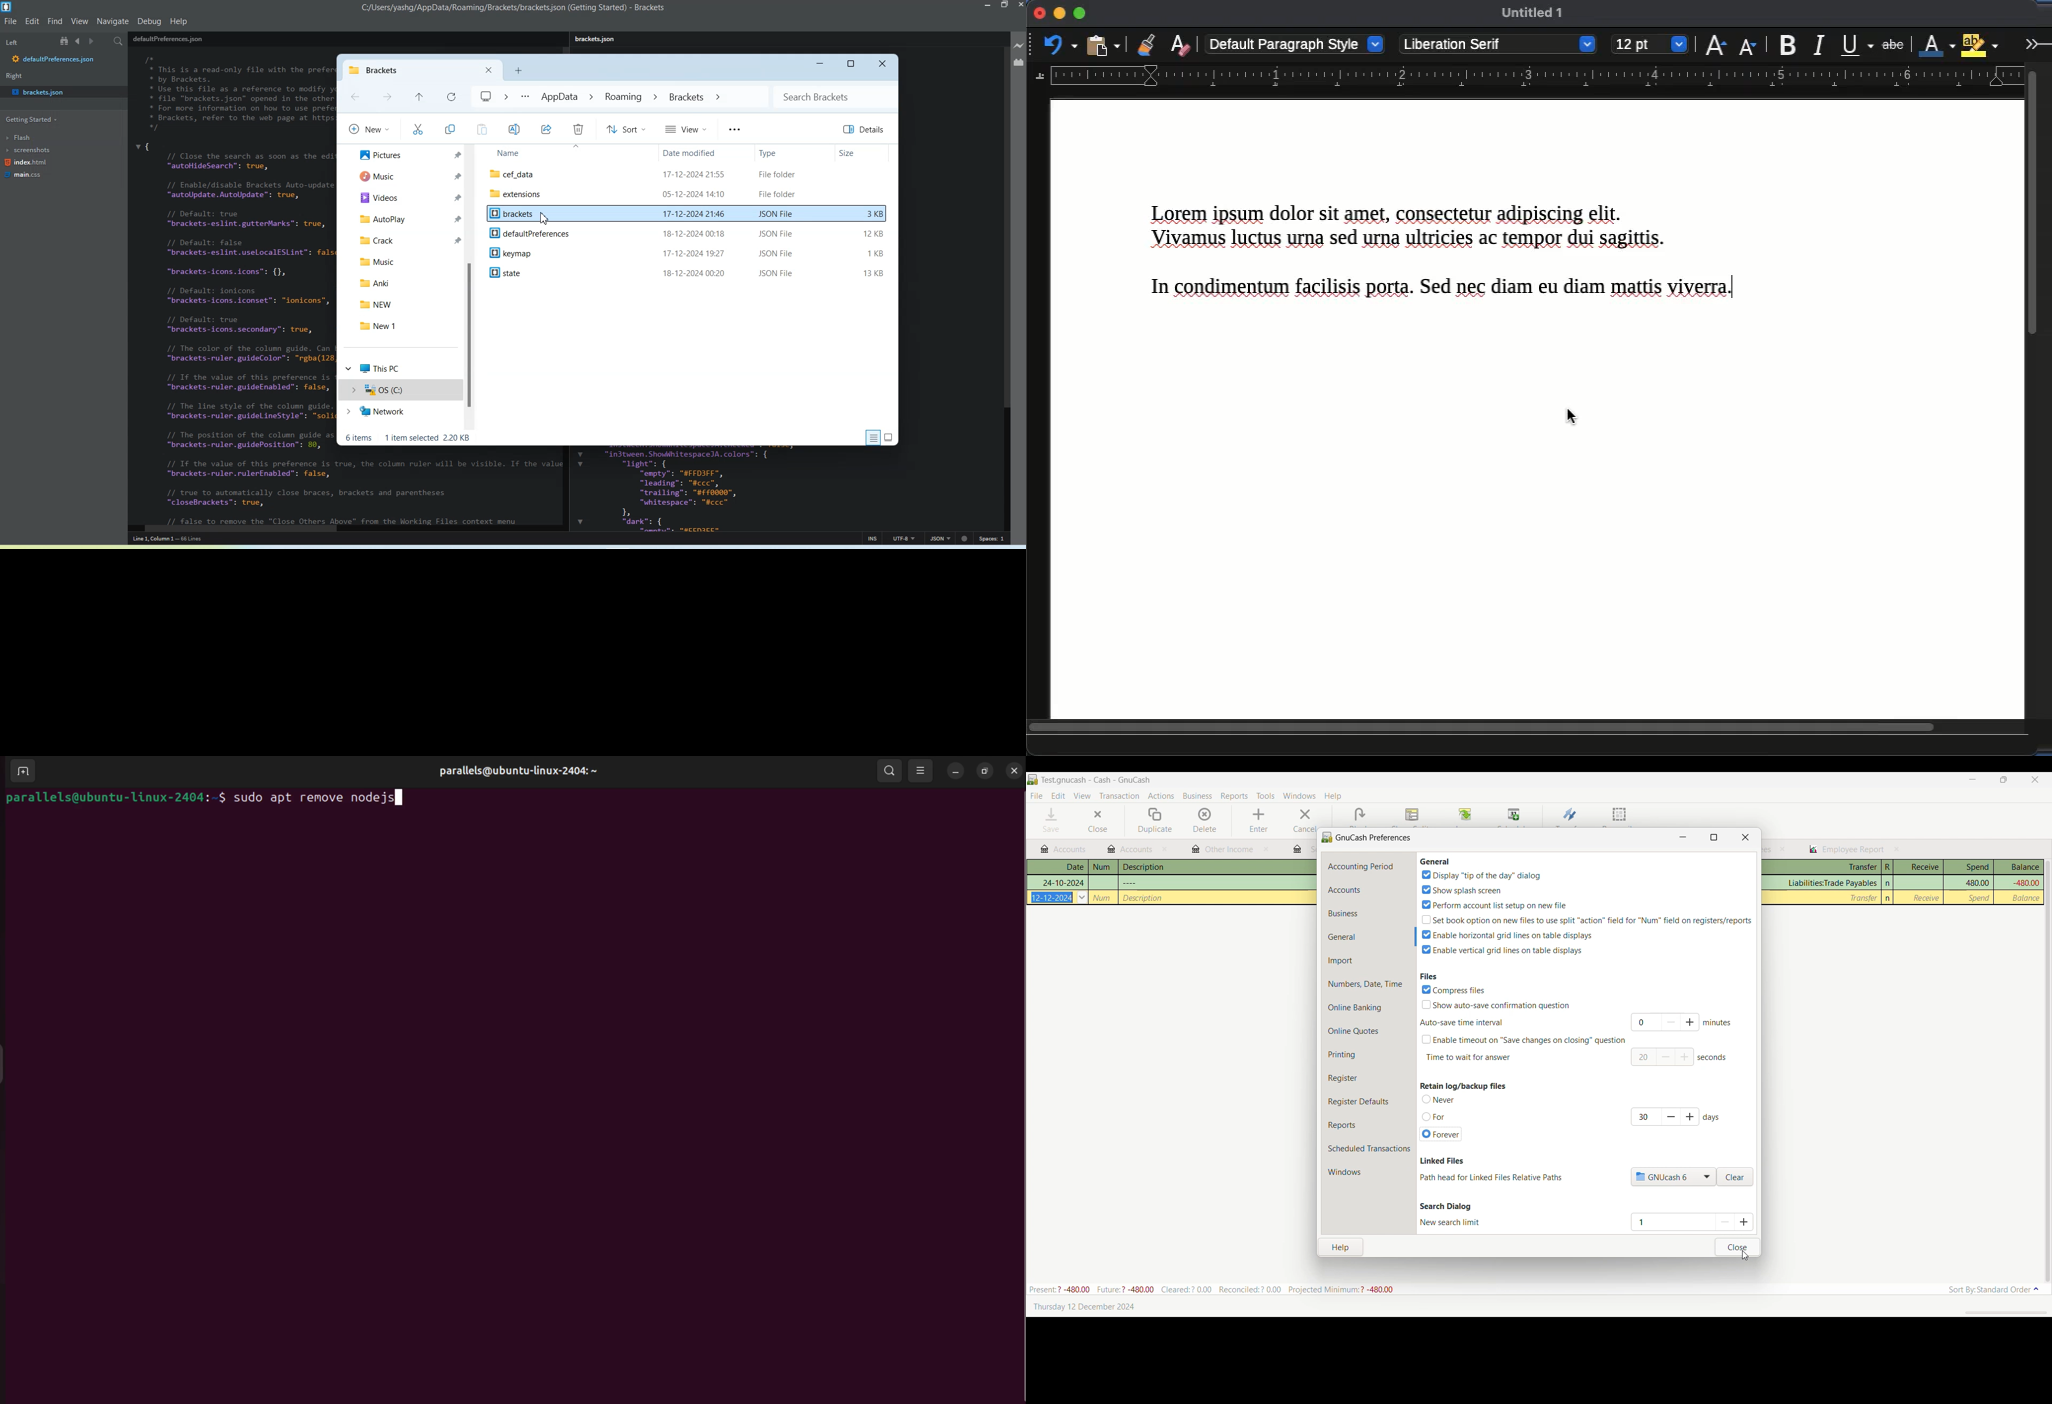 The image size is (2072, 1428). Describe the element at coordinates (1644, 1116) in the screenshot. I see `value` at that location.